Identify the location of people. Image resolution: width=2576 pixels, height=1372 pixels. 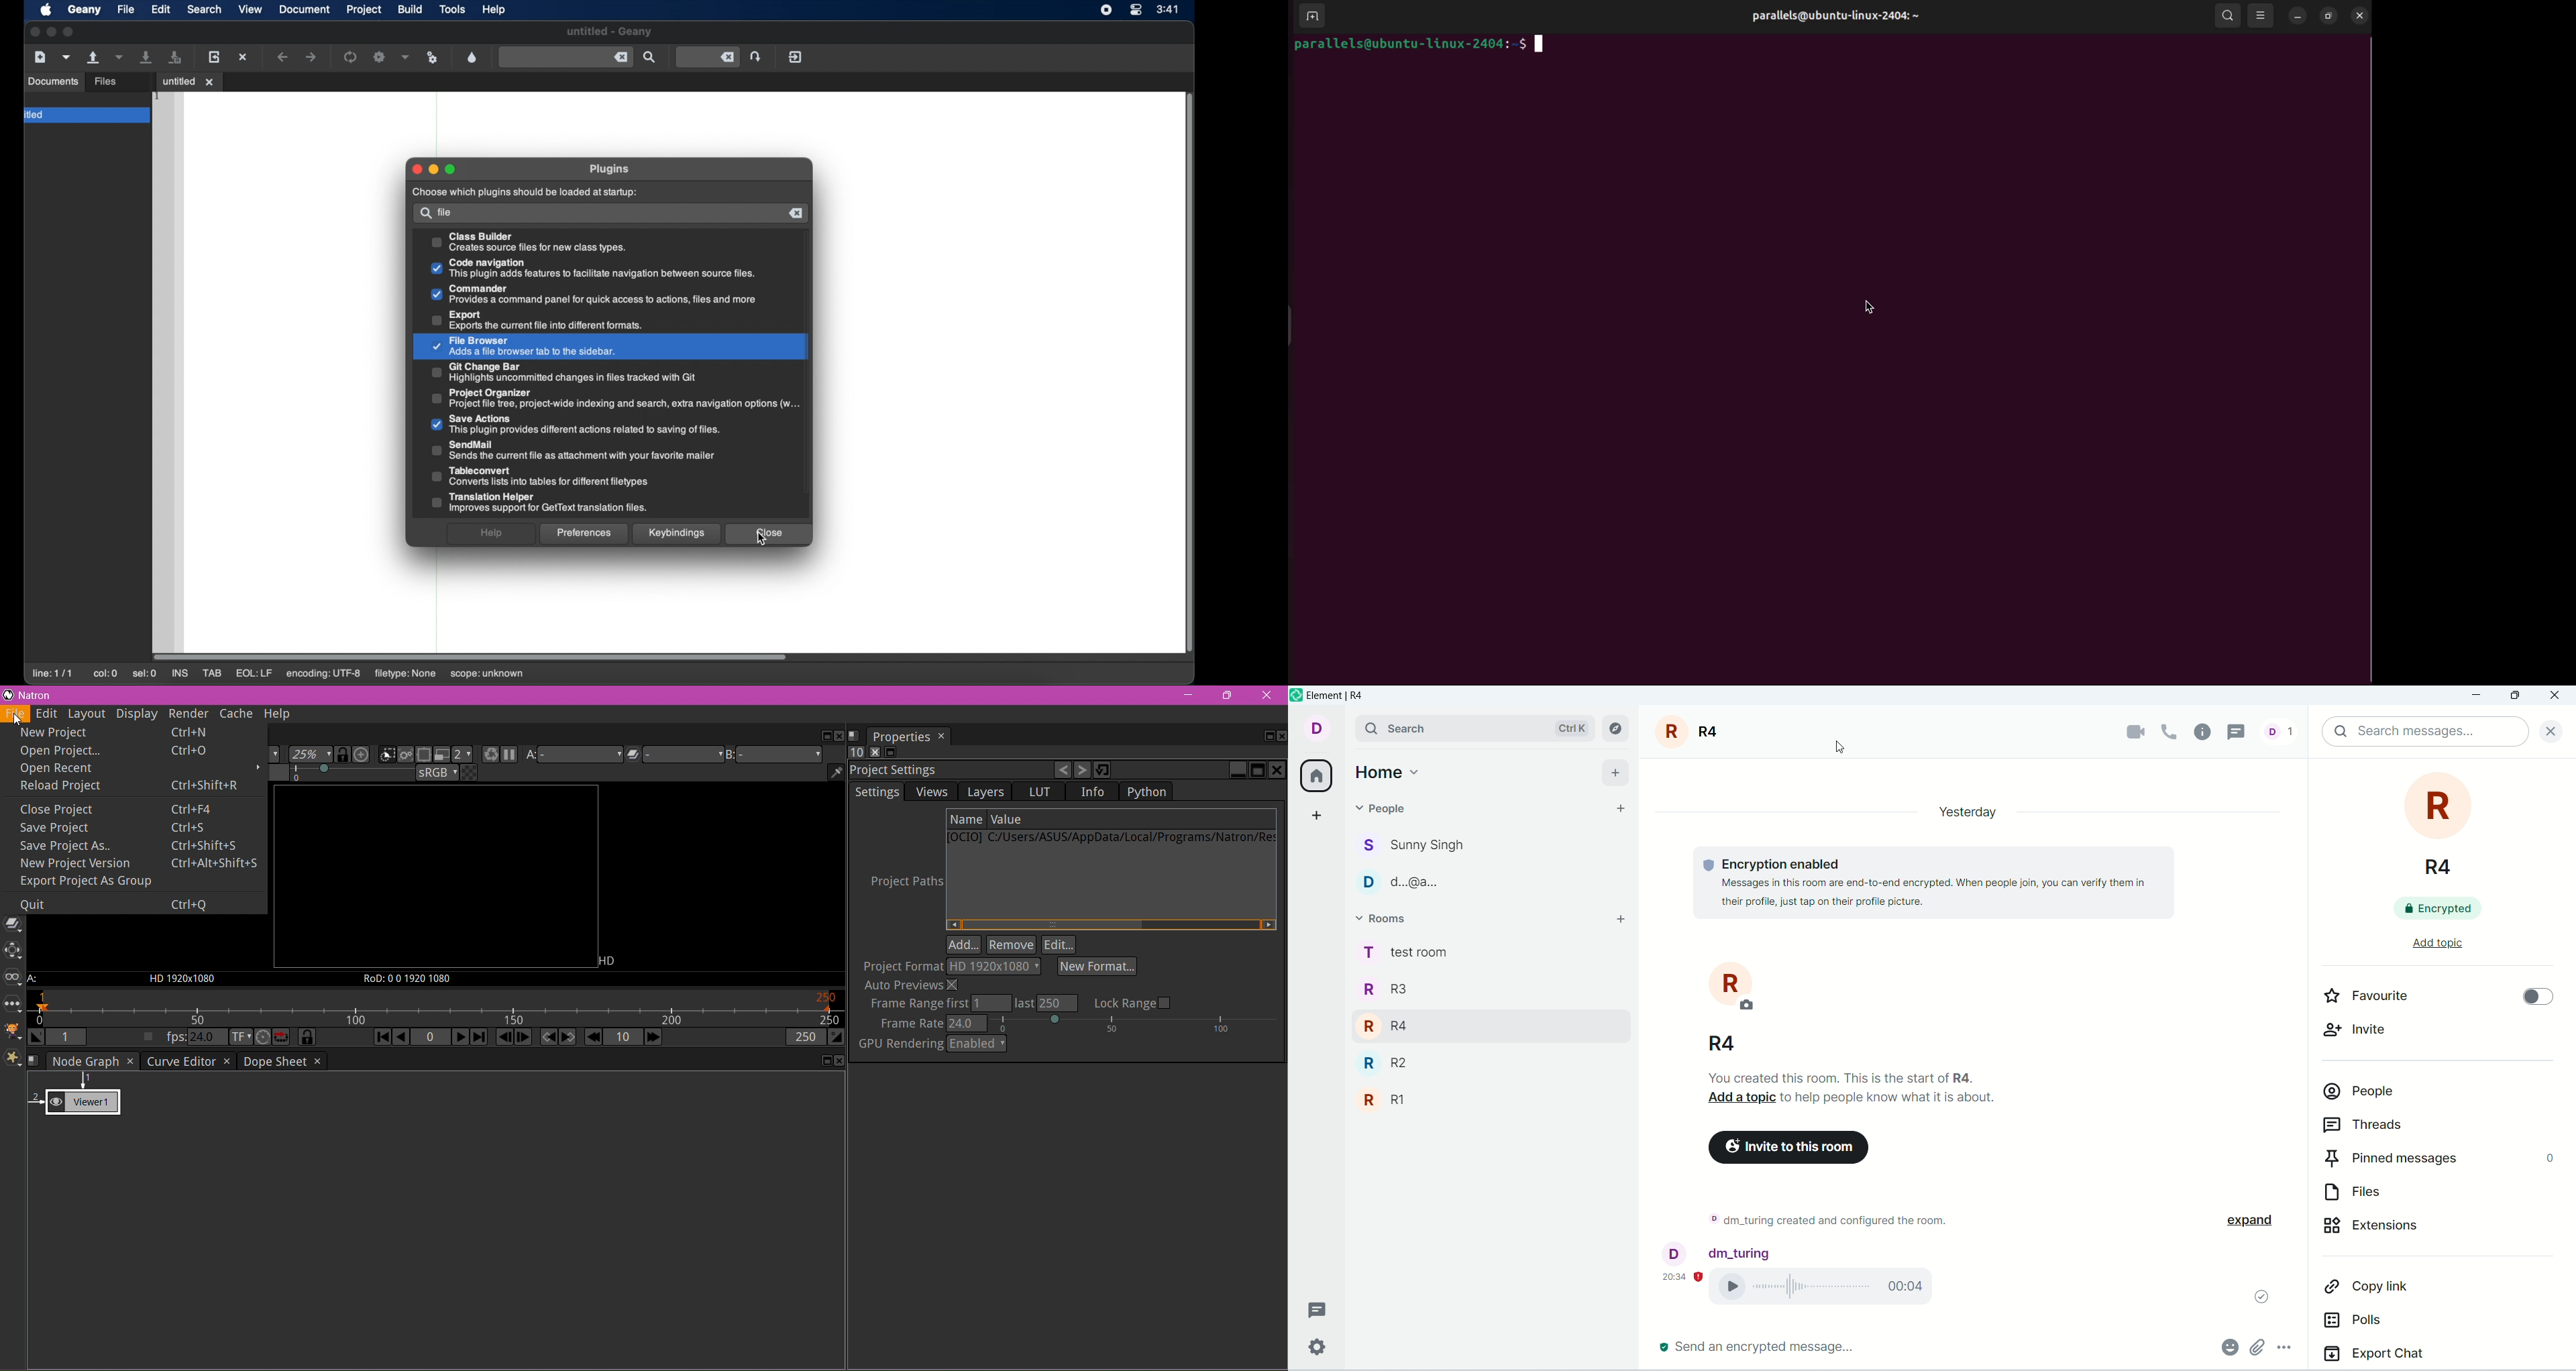
(2424, 1097).